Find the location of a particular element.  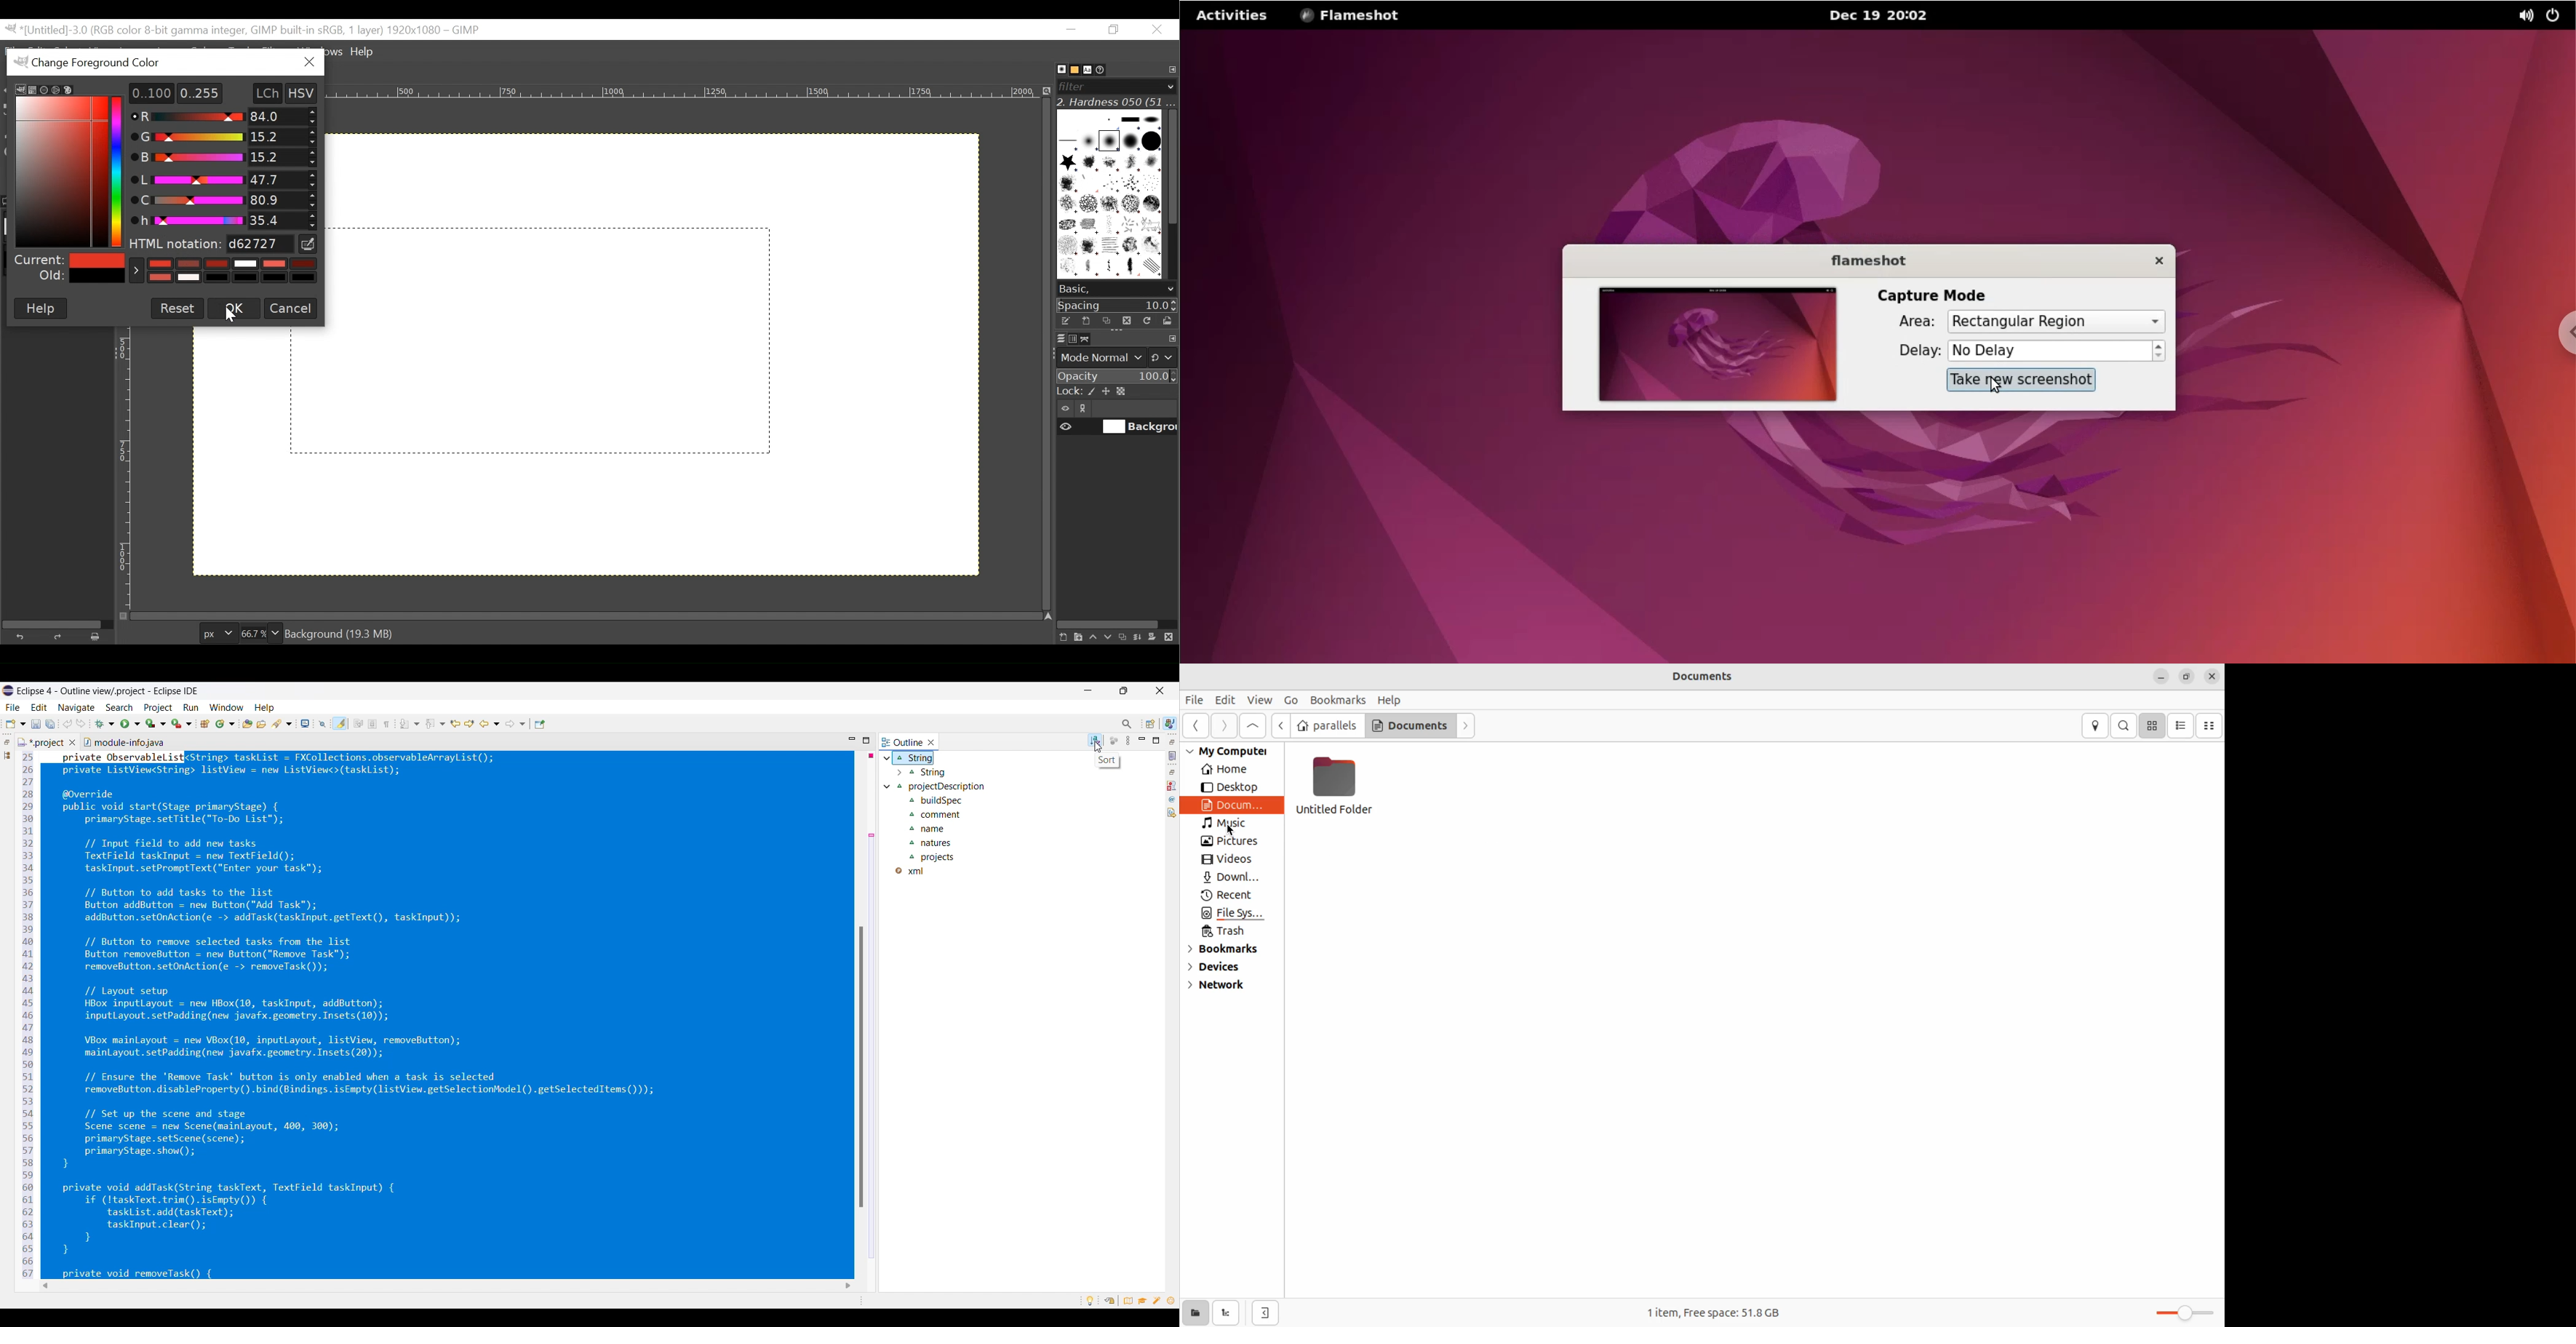

minimize is located at coordinates (852, 740).